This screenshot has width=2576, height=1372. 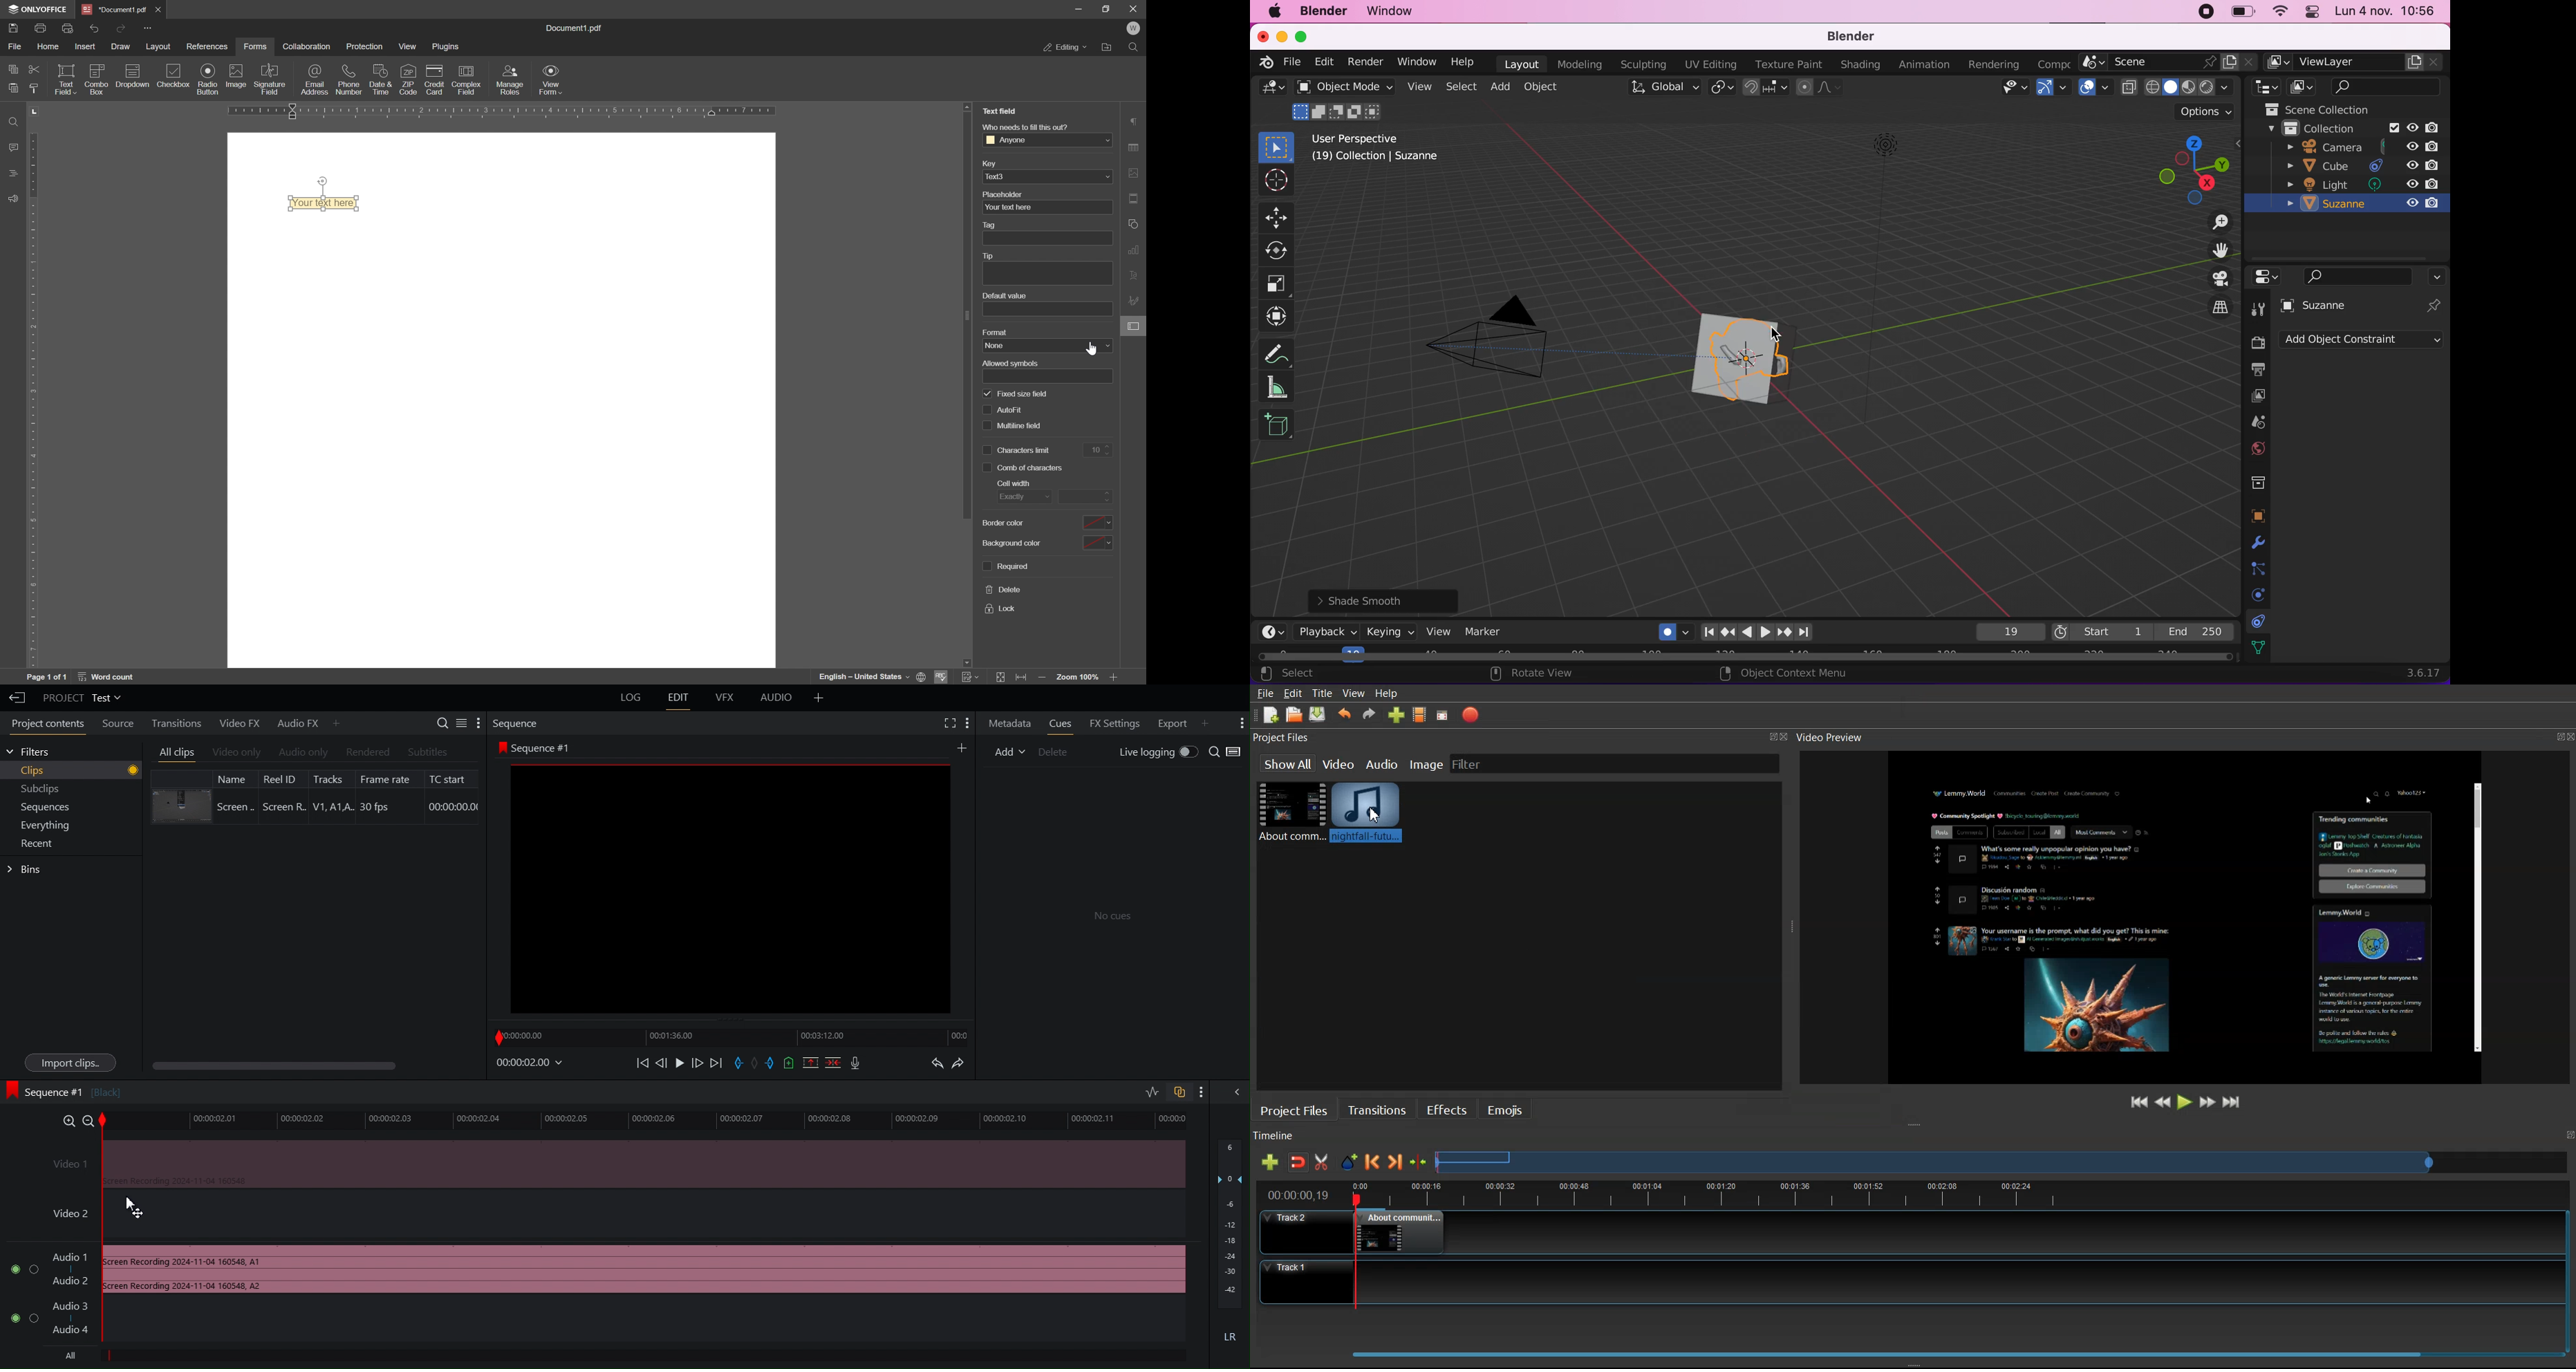 What do you see at coordinates (2257, 307) in the screenshot?
I see `tool` at bounding box center [2257, 307].